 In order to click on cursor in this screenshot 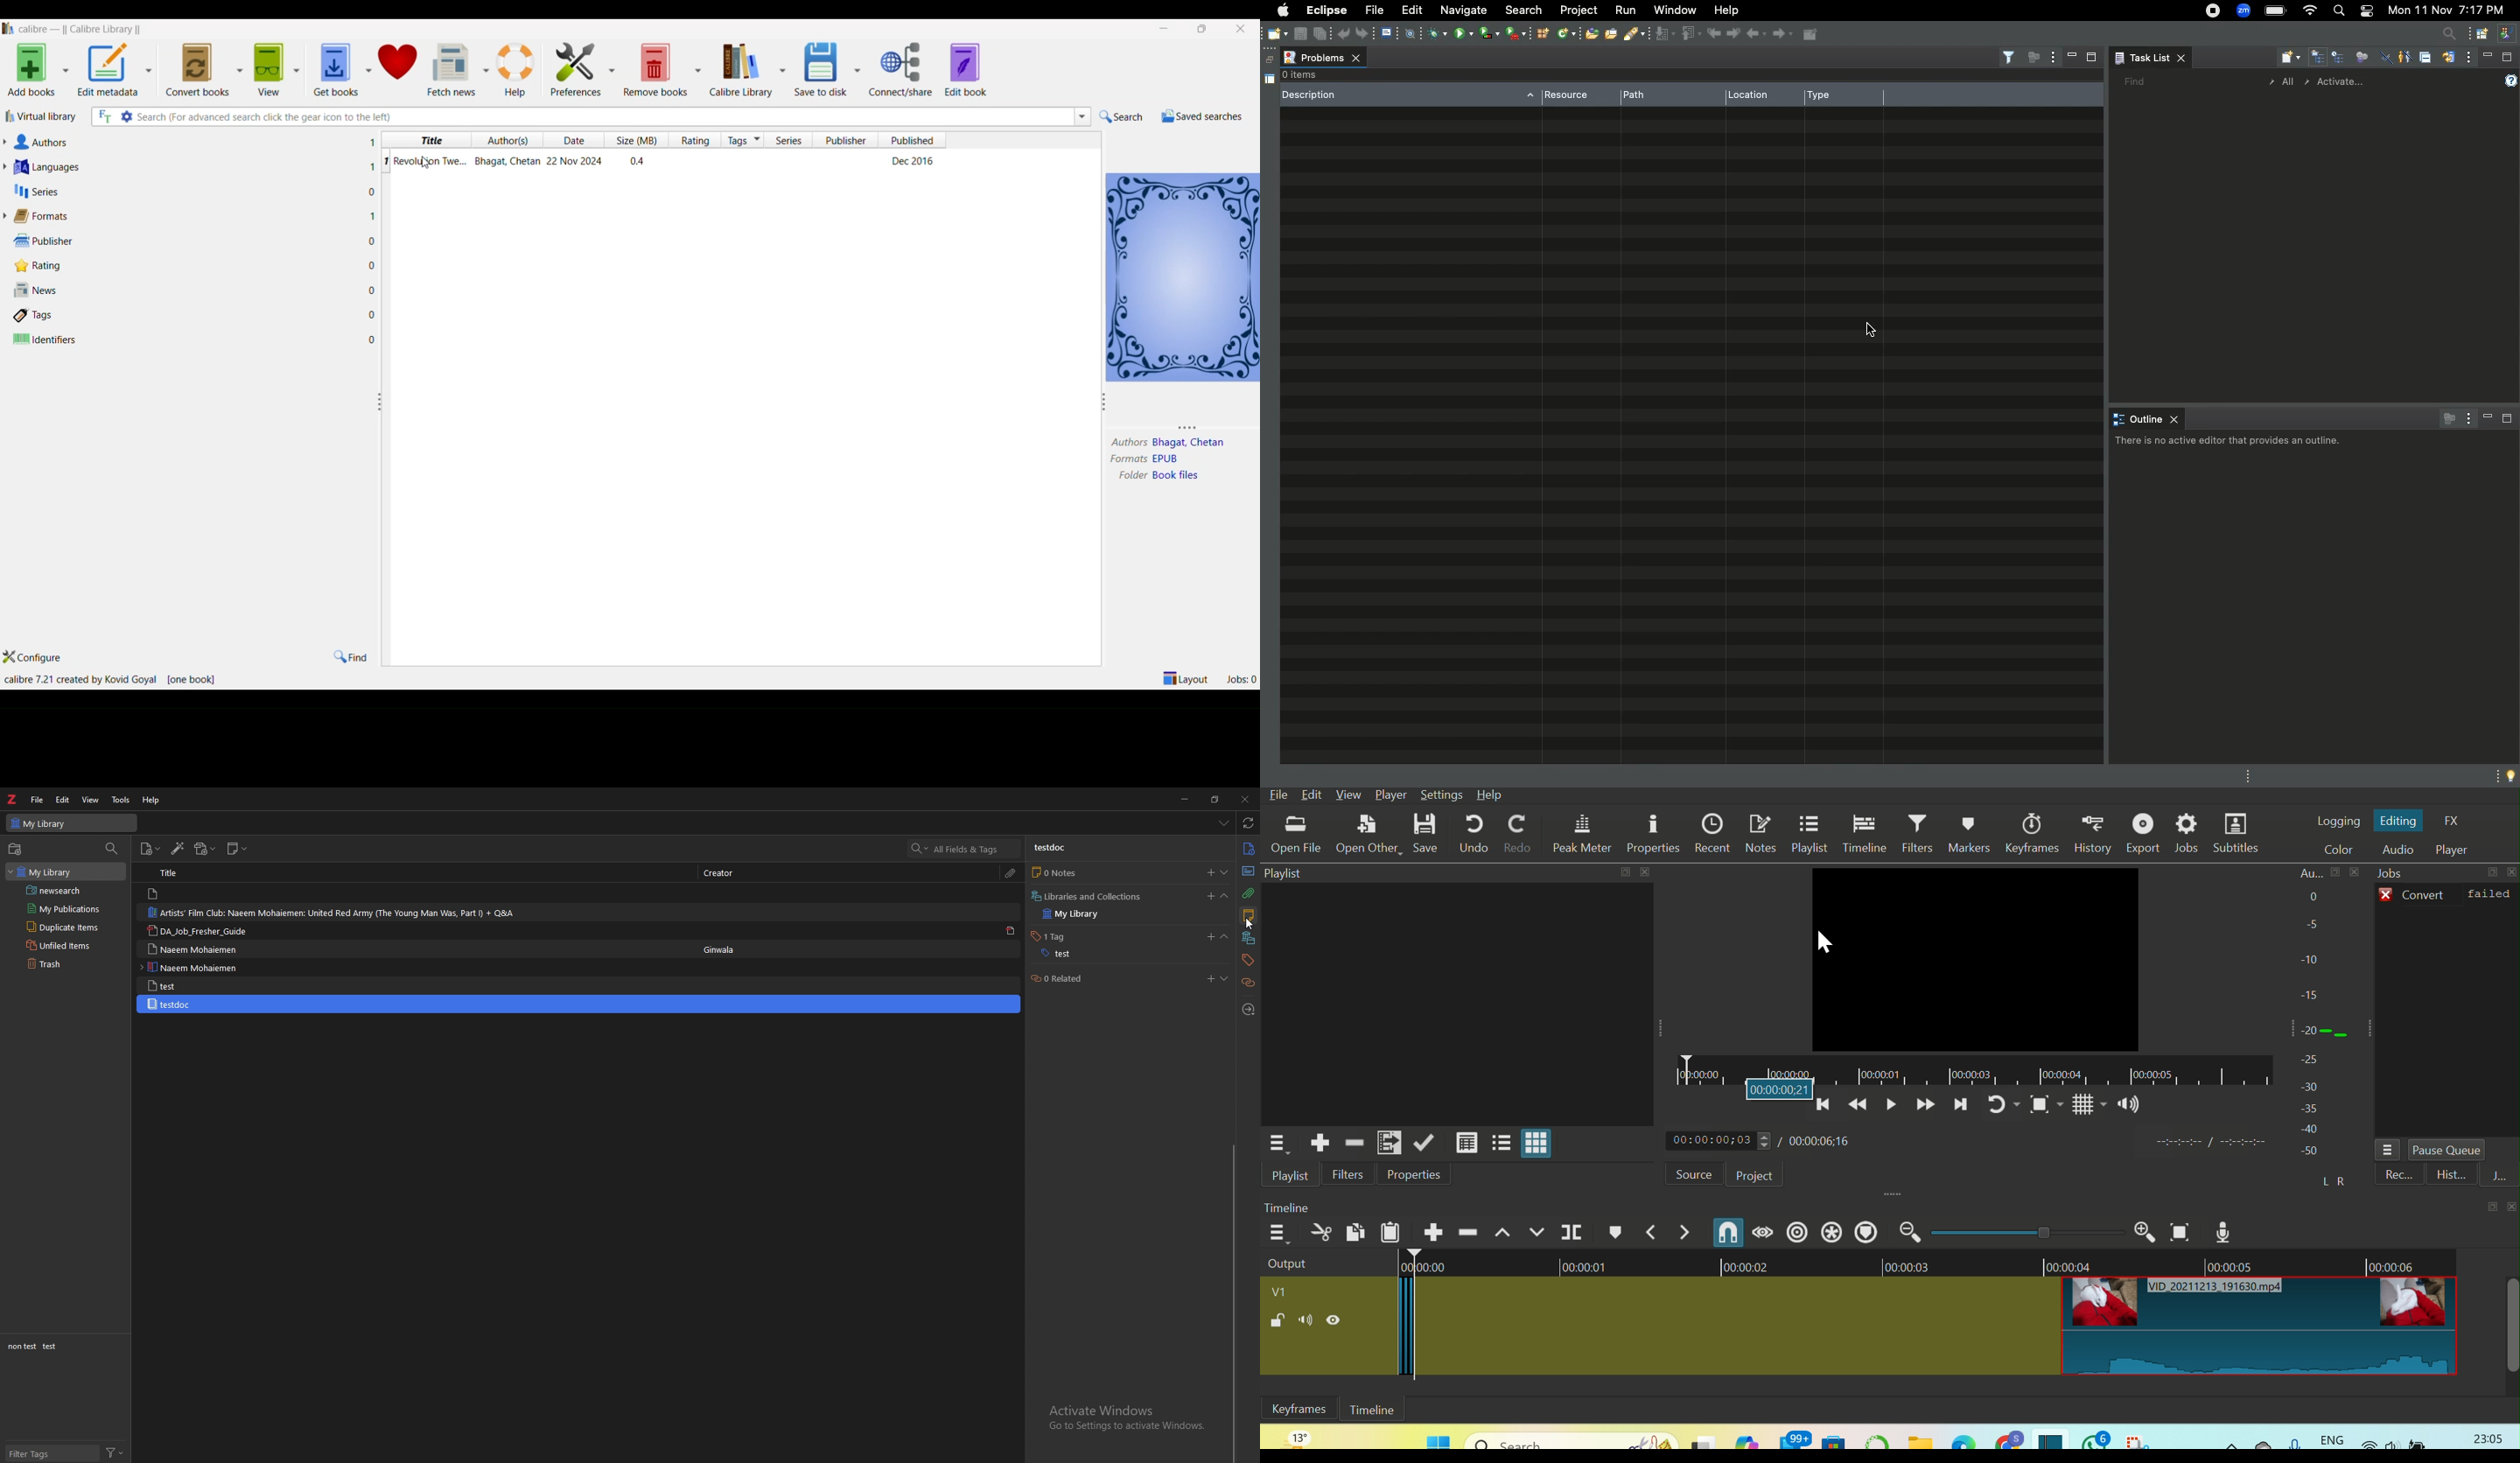, I will do `click(427, 165)`.